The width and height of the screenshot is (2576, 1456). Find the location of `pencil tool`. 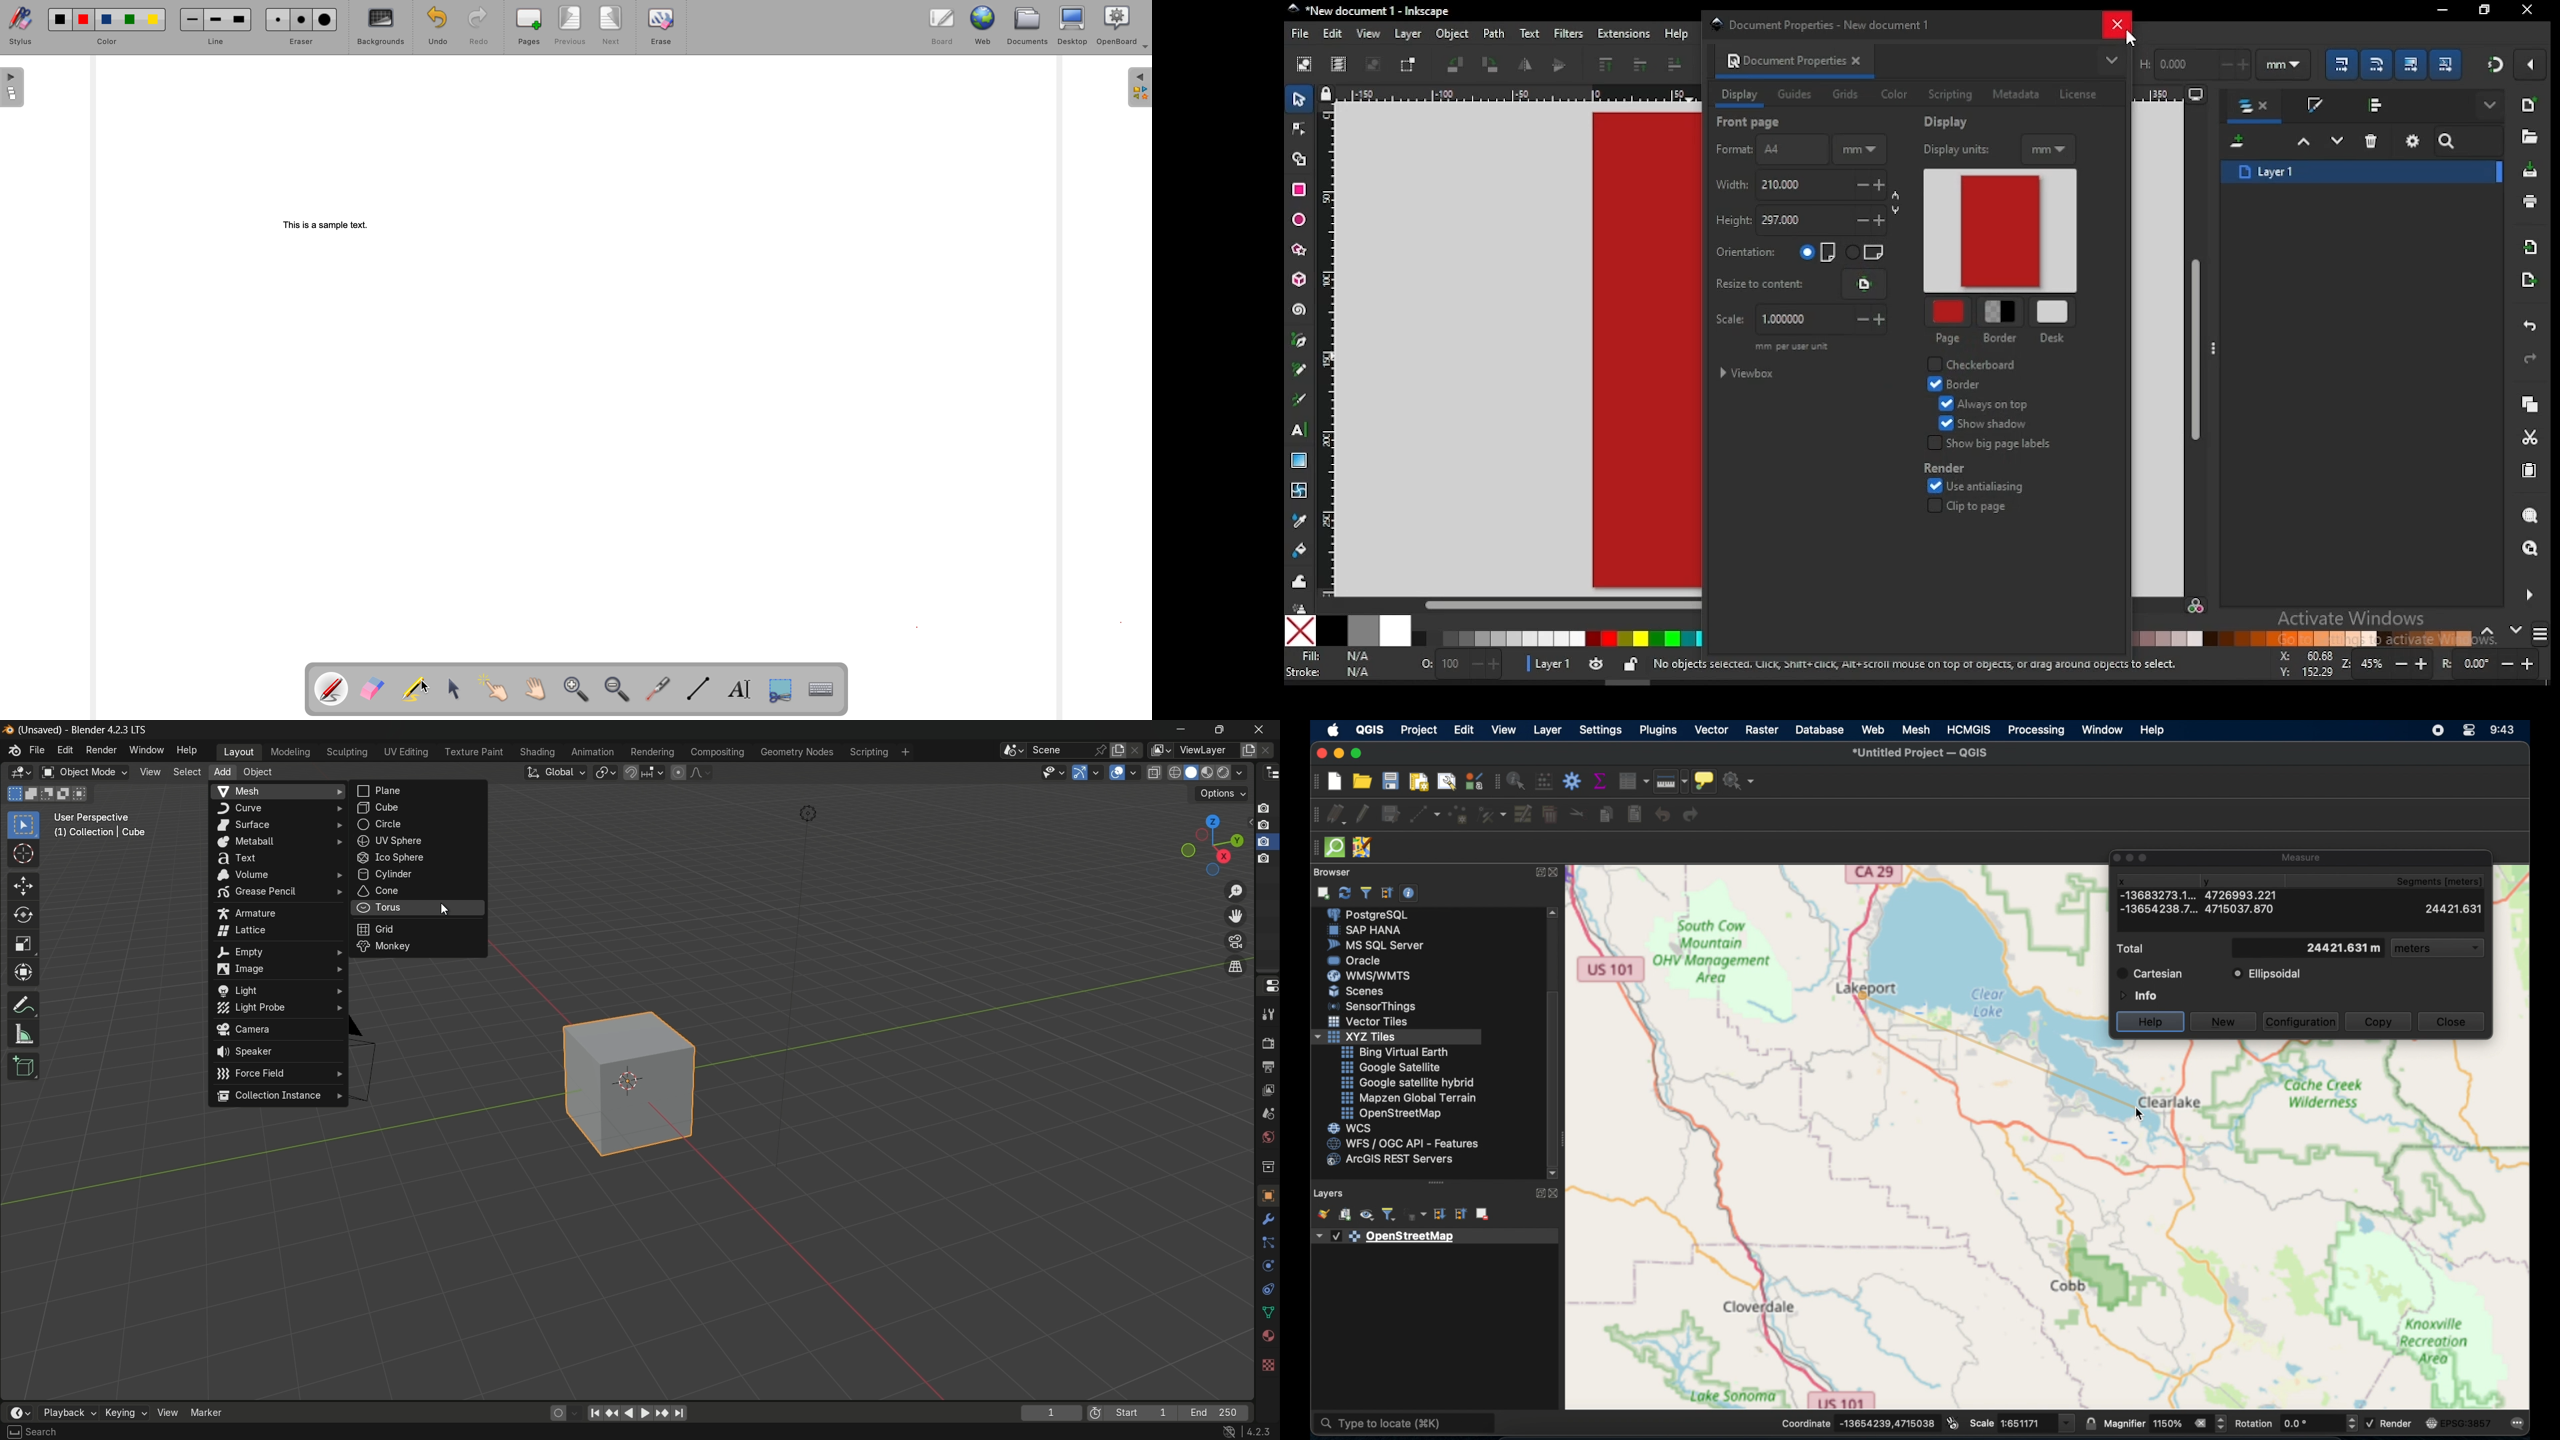

pencil tool is located at coordinates (1301, 371).